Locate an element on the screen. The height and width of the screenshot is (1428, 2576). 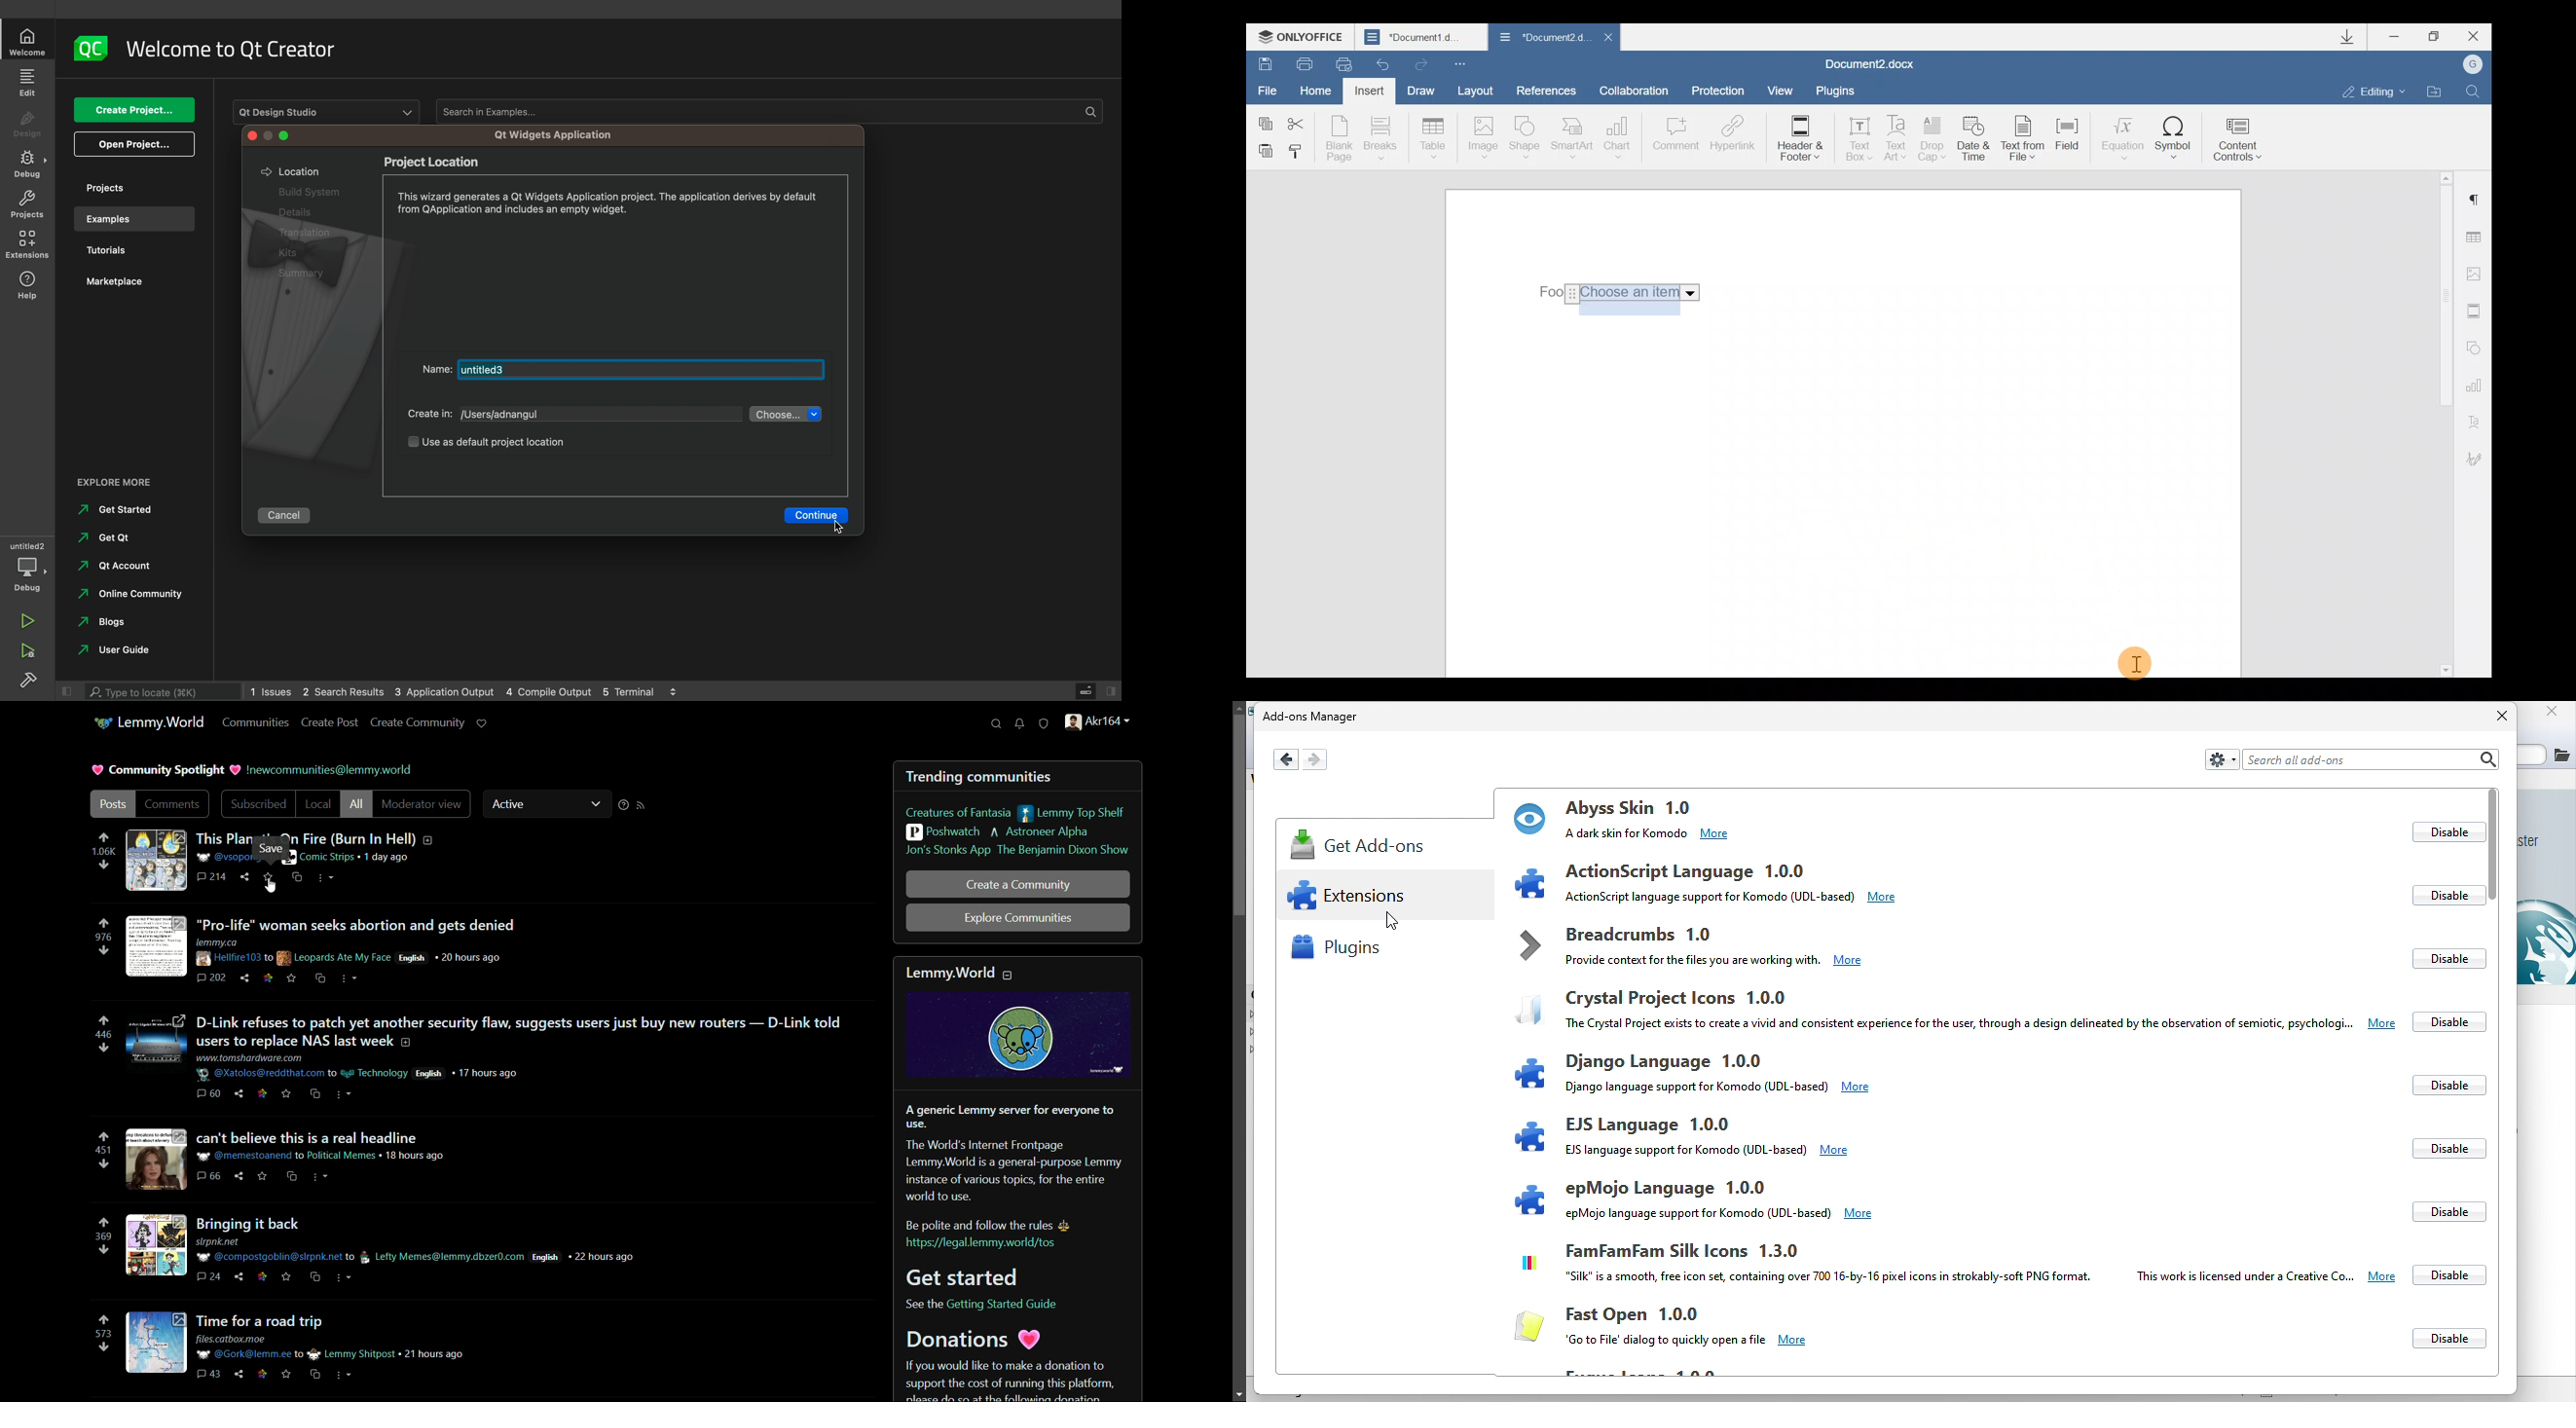
 is located at coordinates (306, 234).